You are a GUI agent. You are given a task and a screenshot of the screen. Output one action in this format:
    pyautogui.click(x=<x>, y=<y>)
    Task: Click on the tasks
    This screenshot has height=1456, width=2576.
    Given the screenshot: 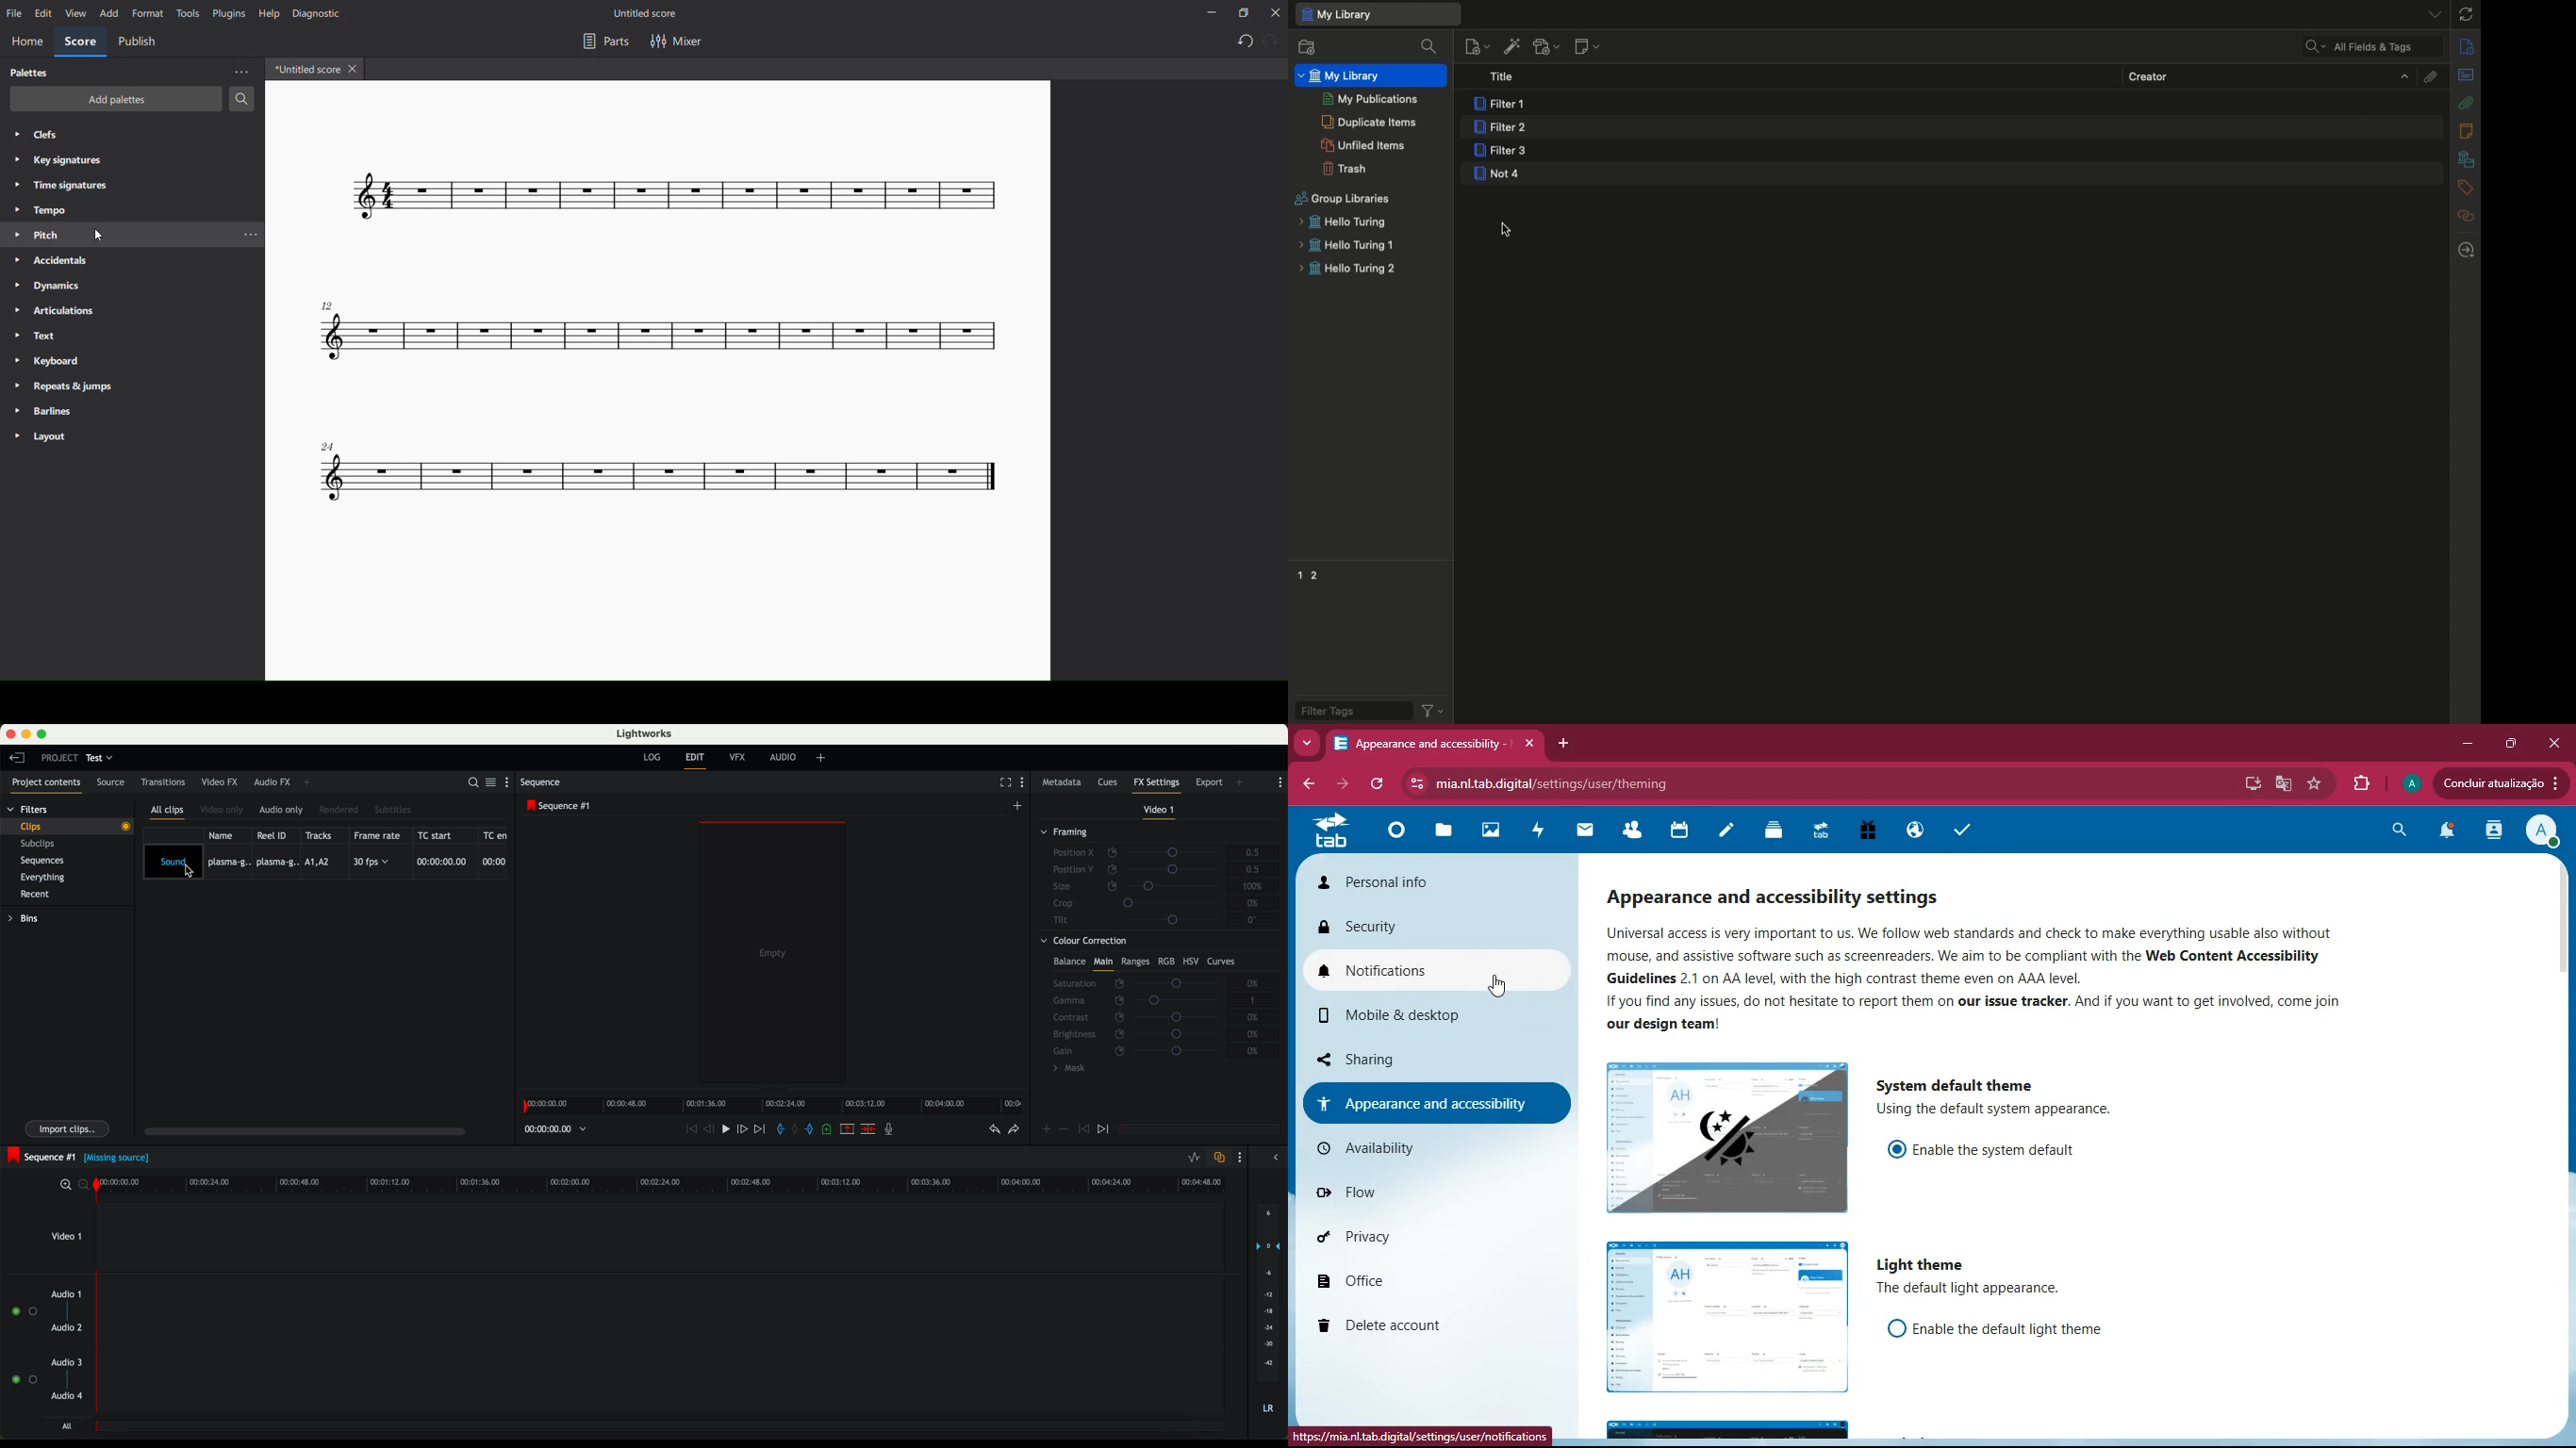 What is the action you would take?
    pyautogui.click(x=1964, y=829)
    